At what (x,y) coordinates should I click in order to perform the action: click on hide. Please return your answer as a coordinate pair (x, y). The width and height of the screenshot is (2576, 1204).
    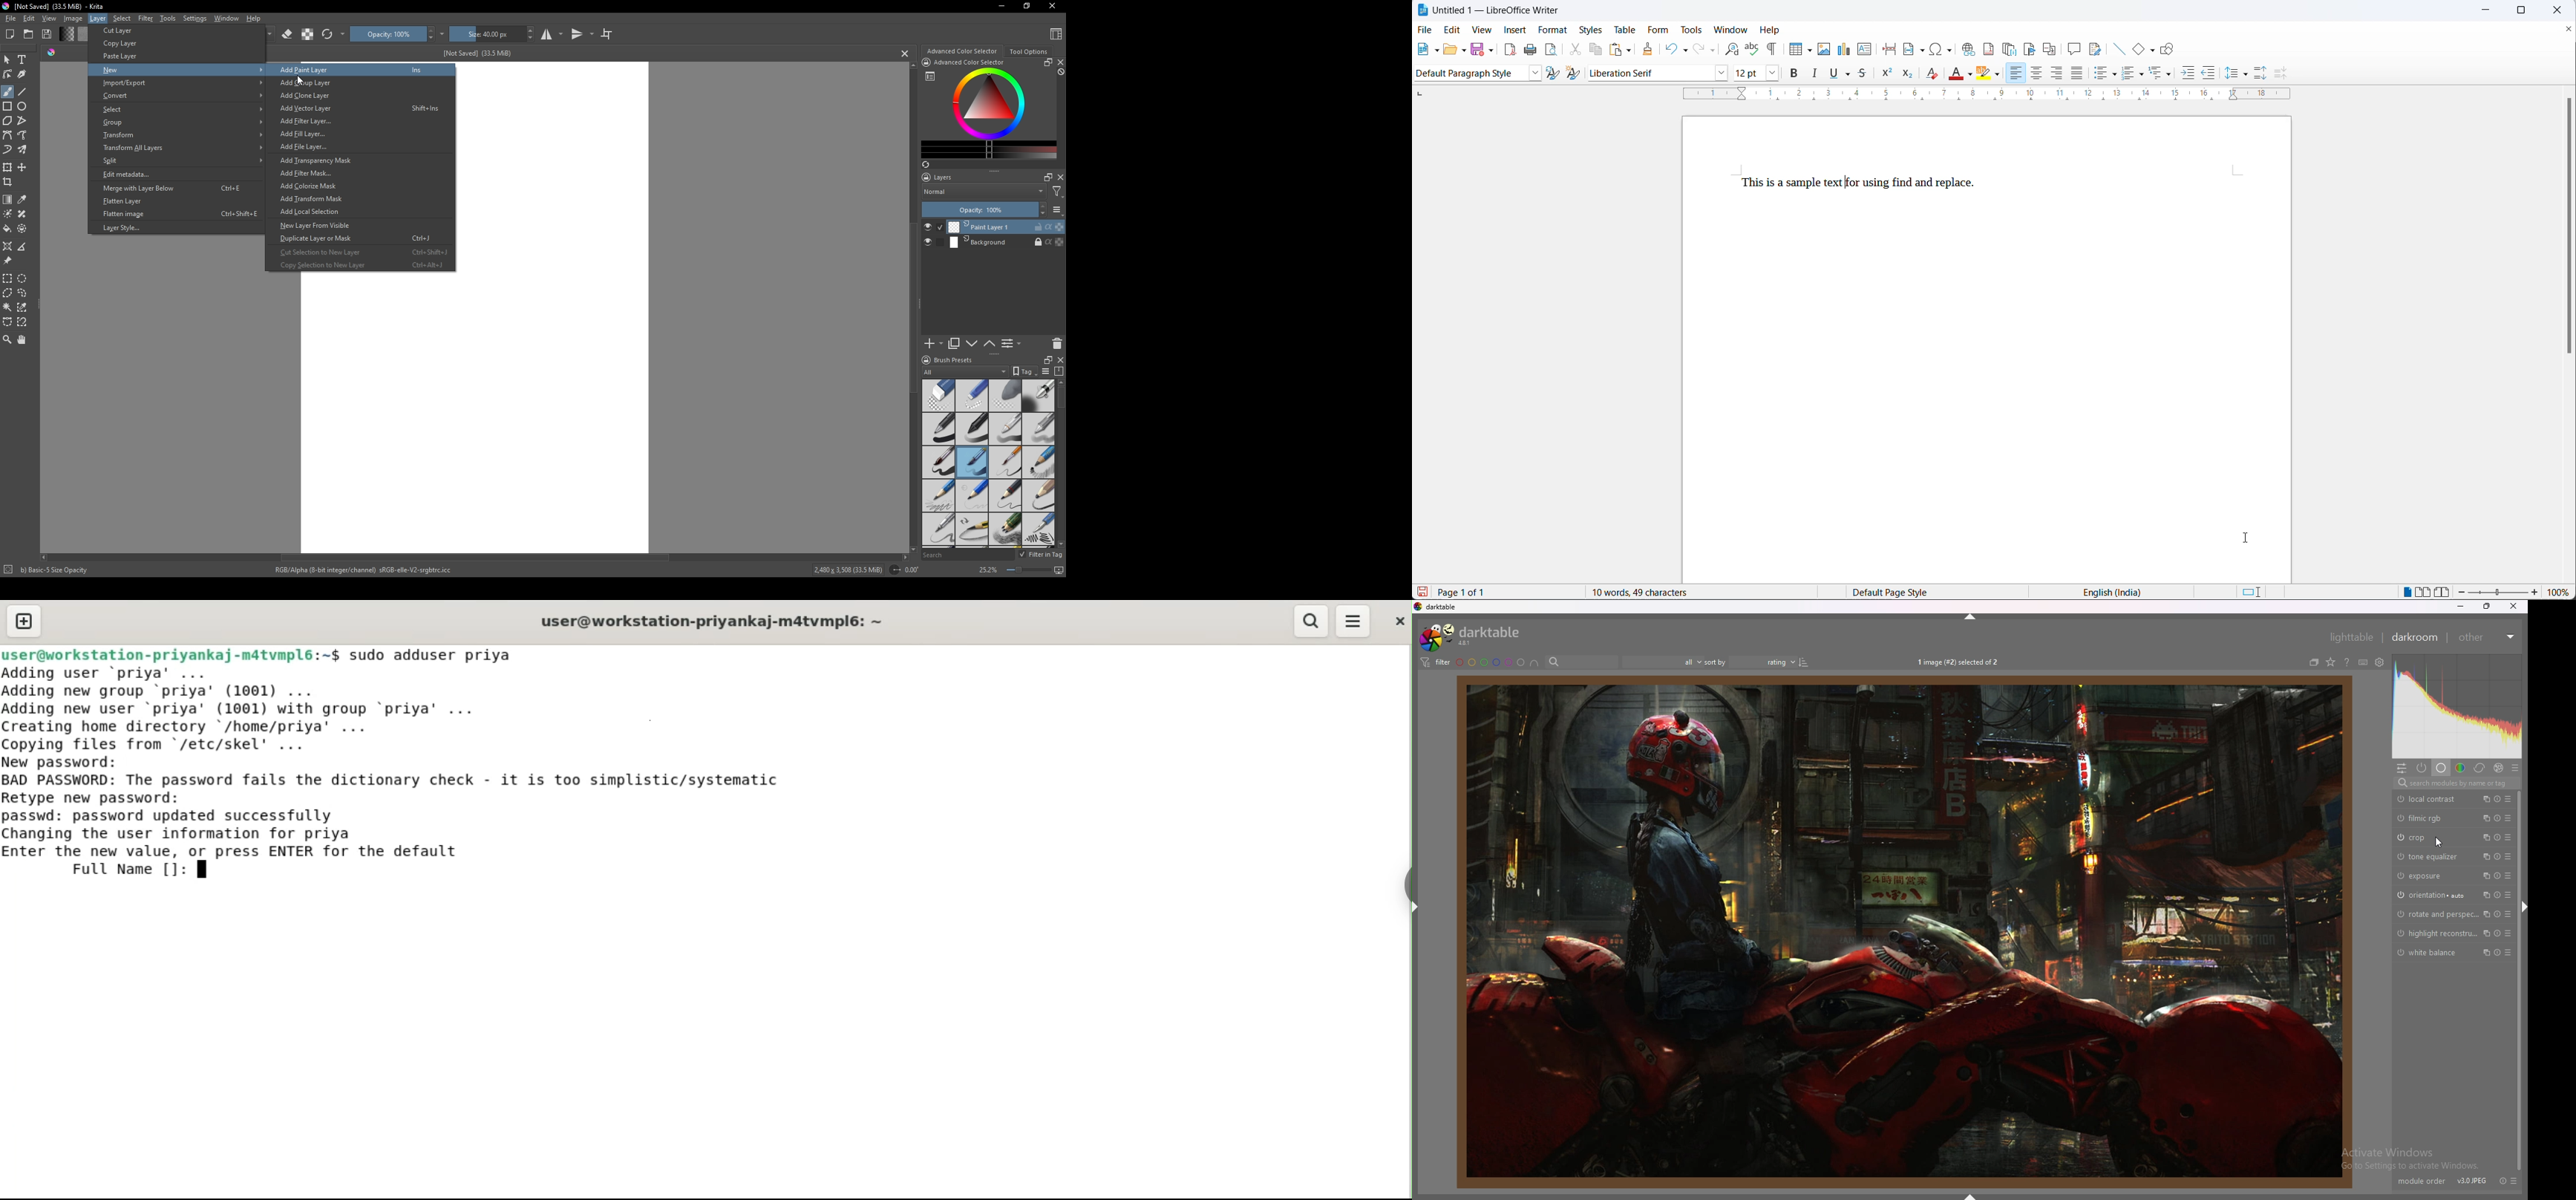
    Looking at the image, I should click on (1969, 1195).